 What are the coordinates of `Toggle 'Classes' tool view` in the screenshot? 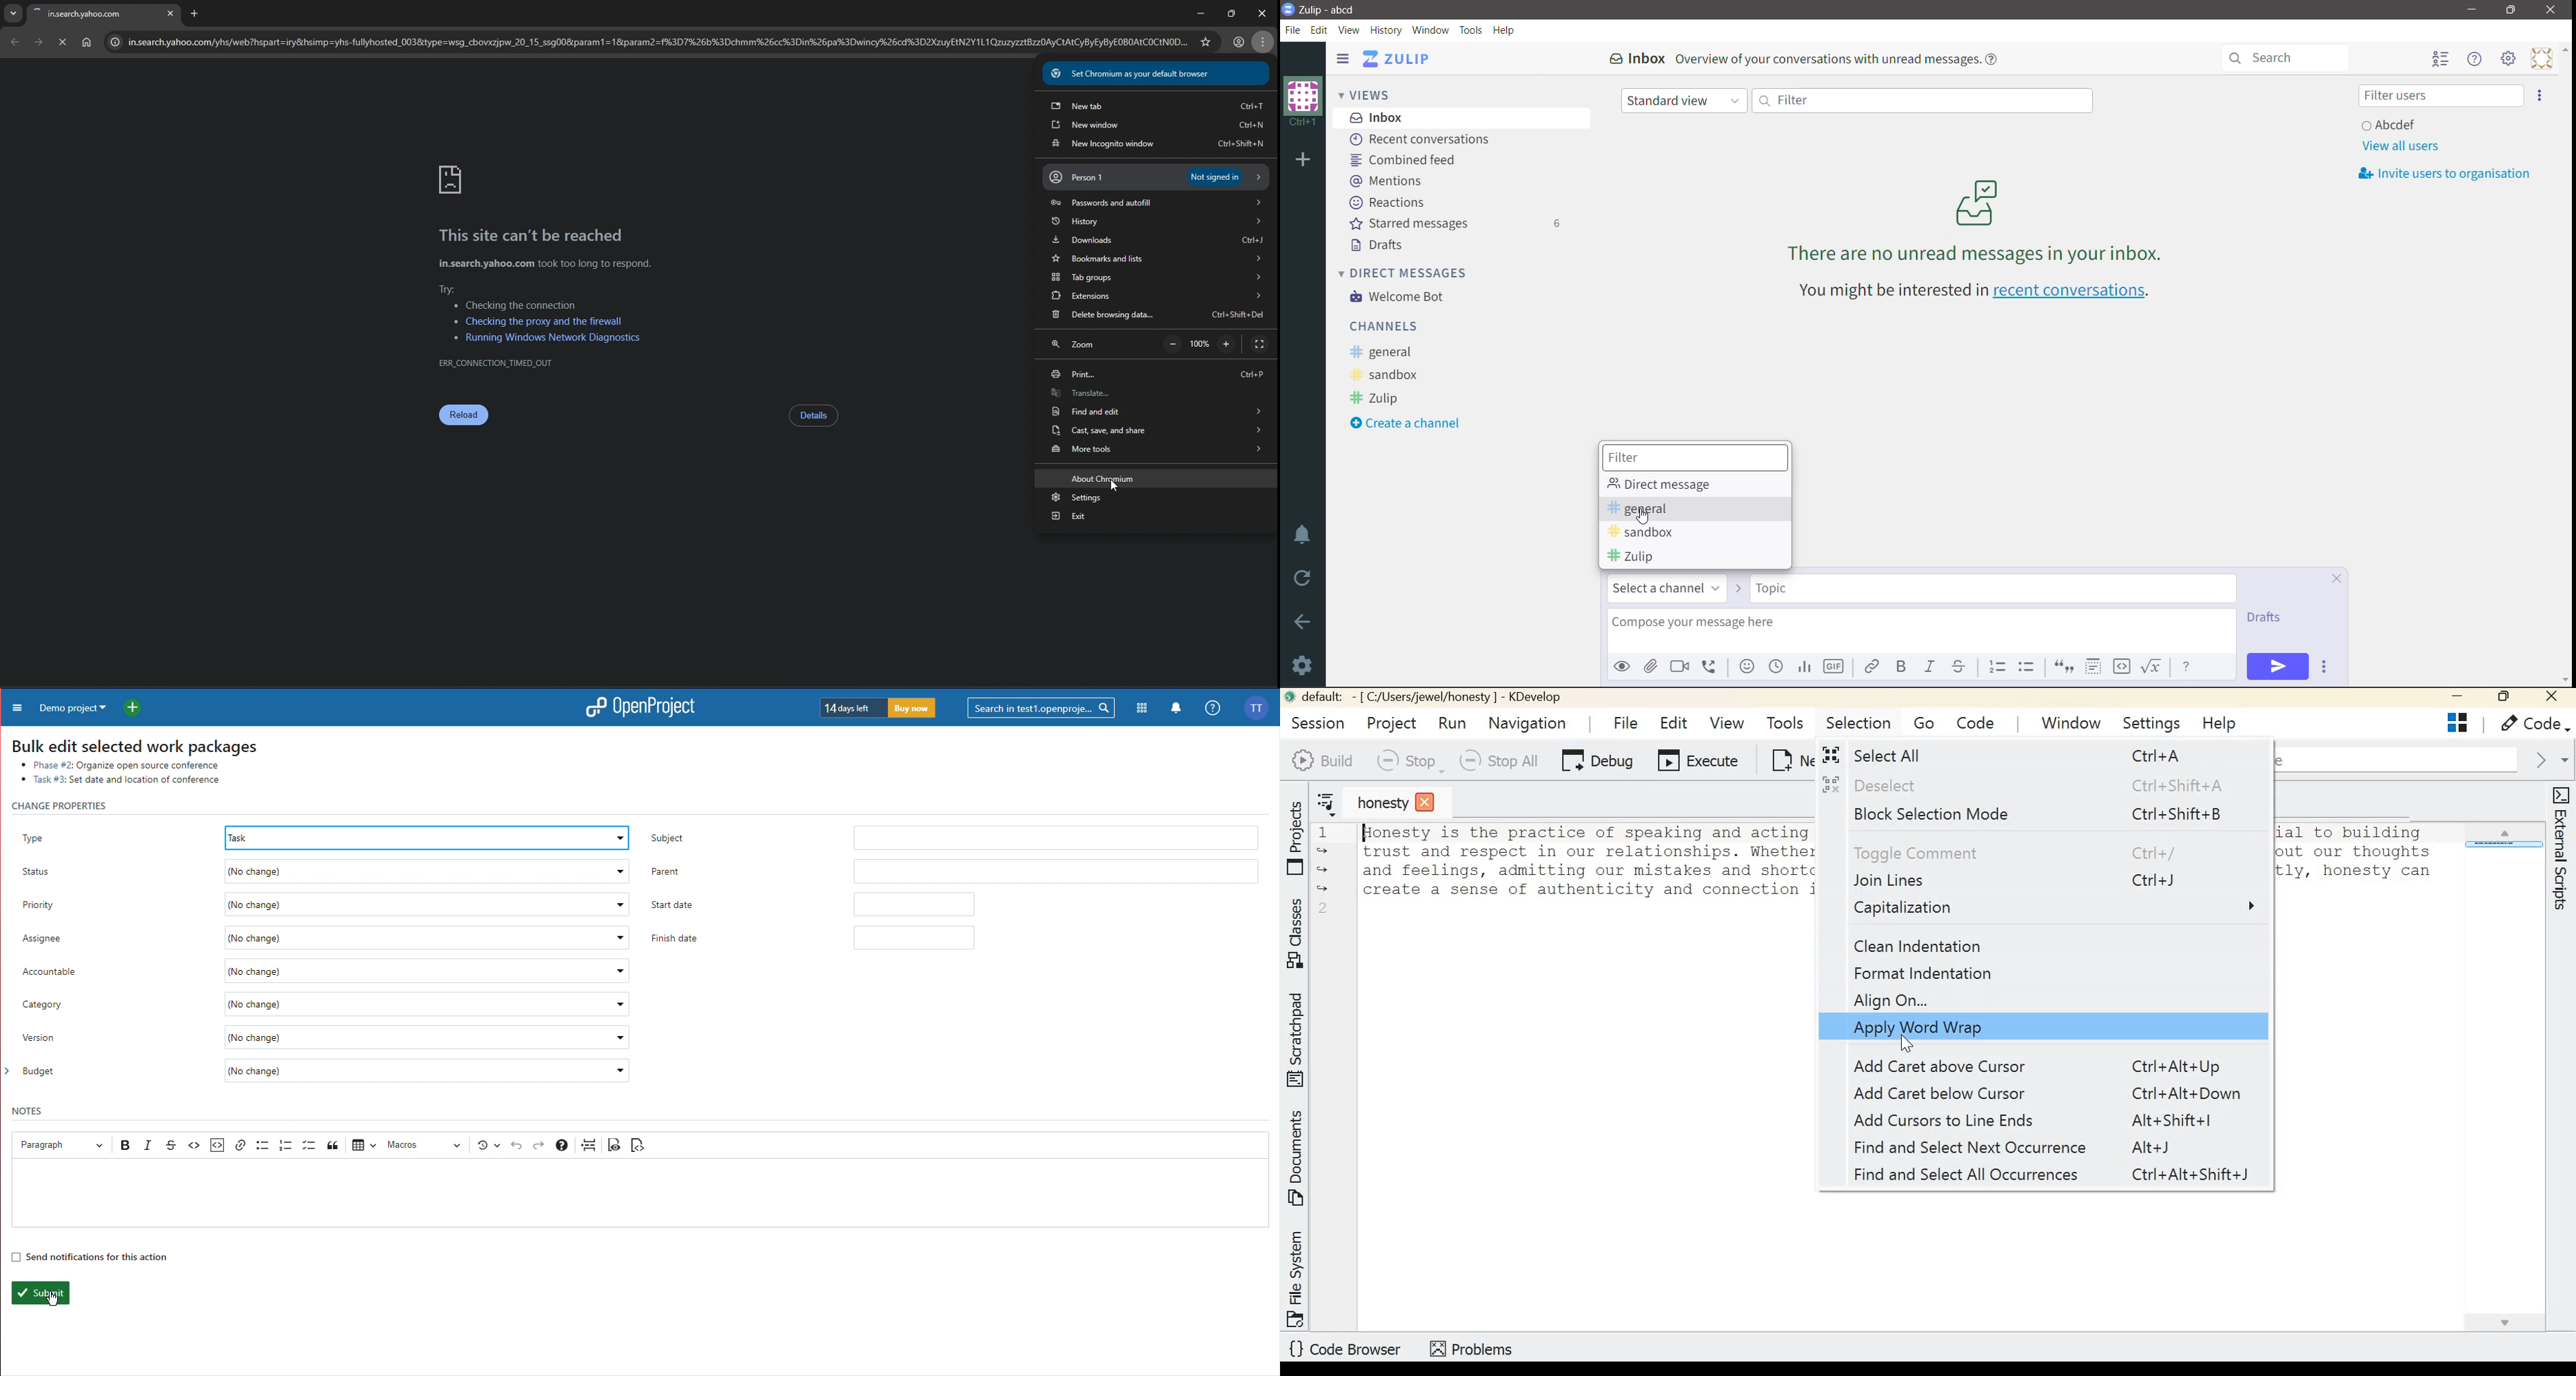 It's located at (1298, 934).